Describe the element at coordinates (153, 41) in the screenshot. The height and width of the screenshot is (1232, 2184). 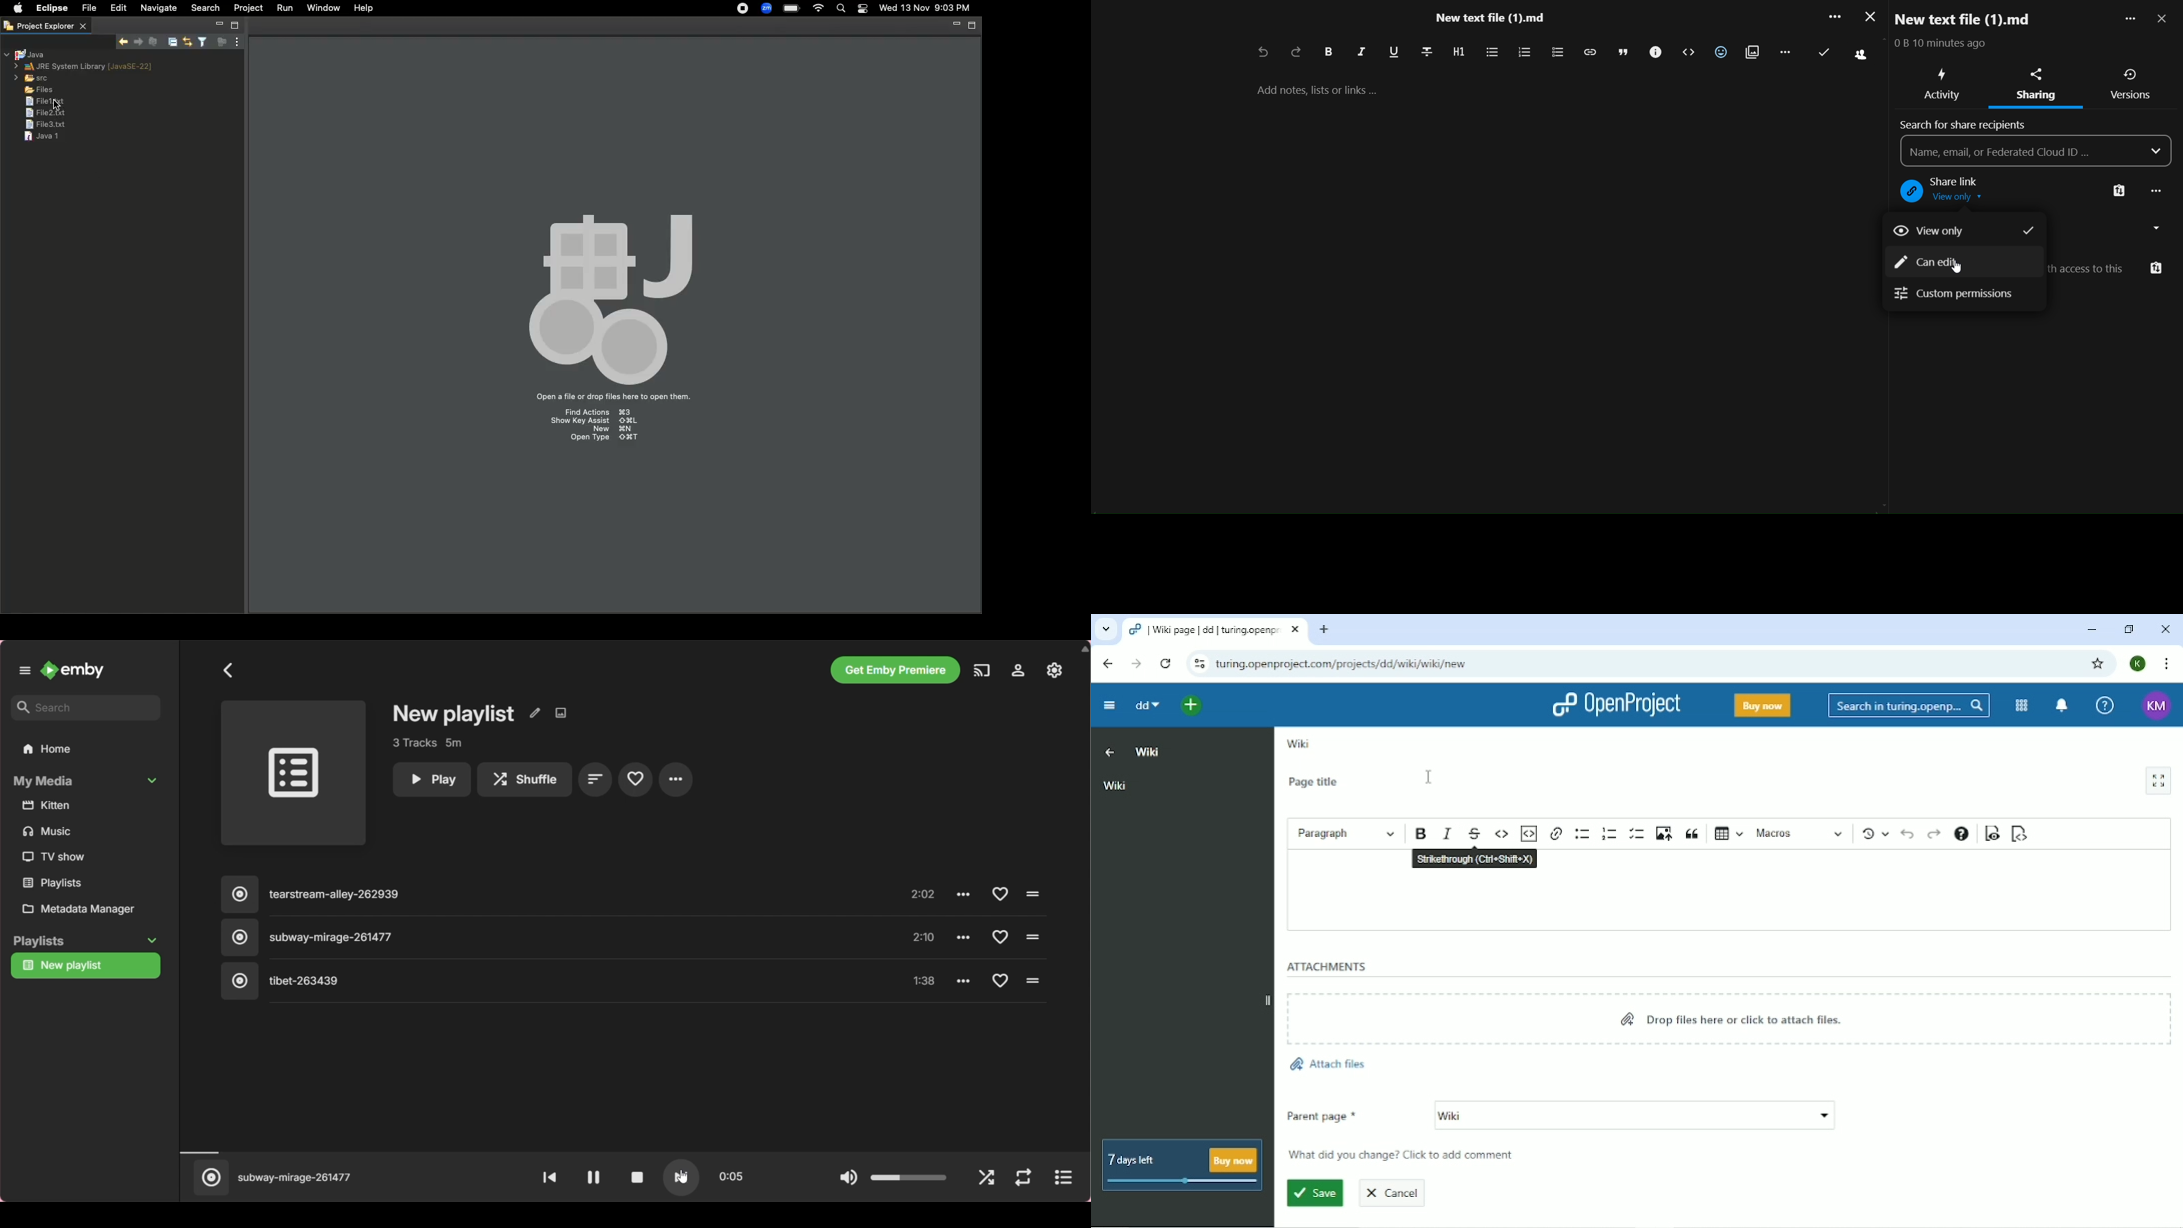
I see `Remove selected matches` at that location.